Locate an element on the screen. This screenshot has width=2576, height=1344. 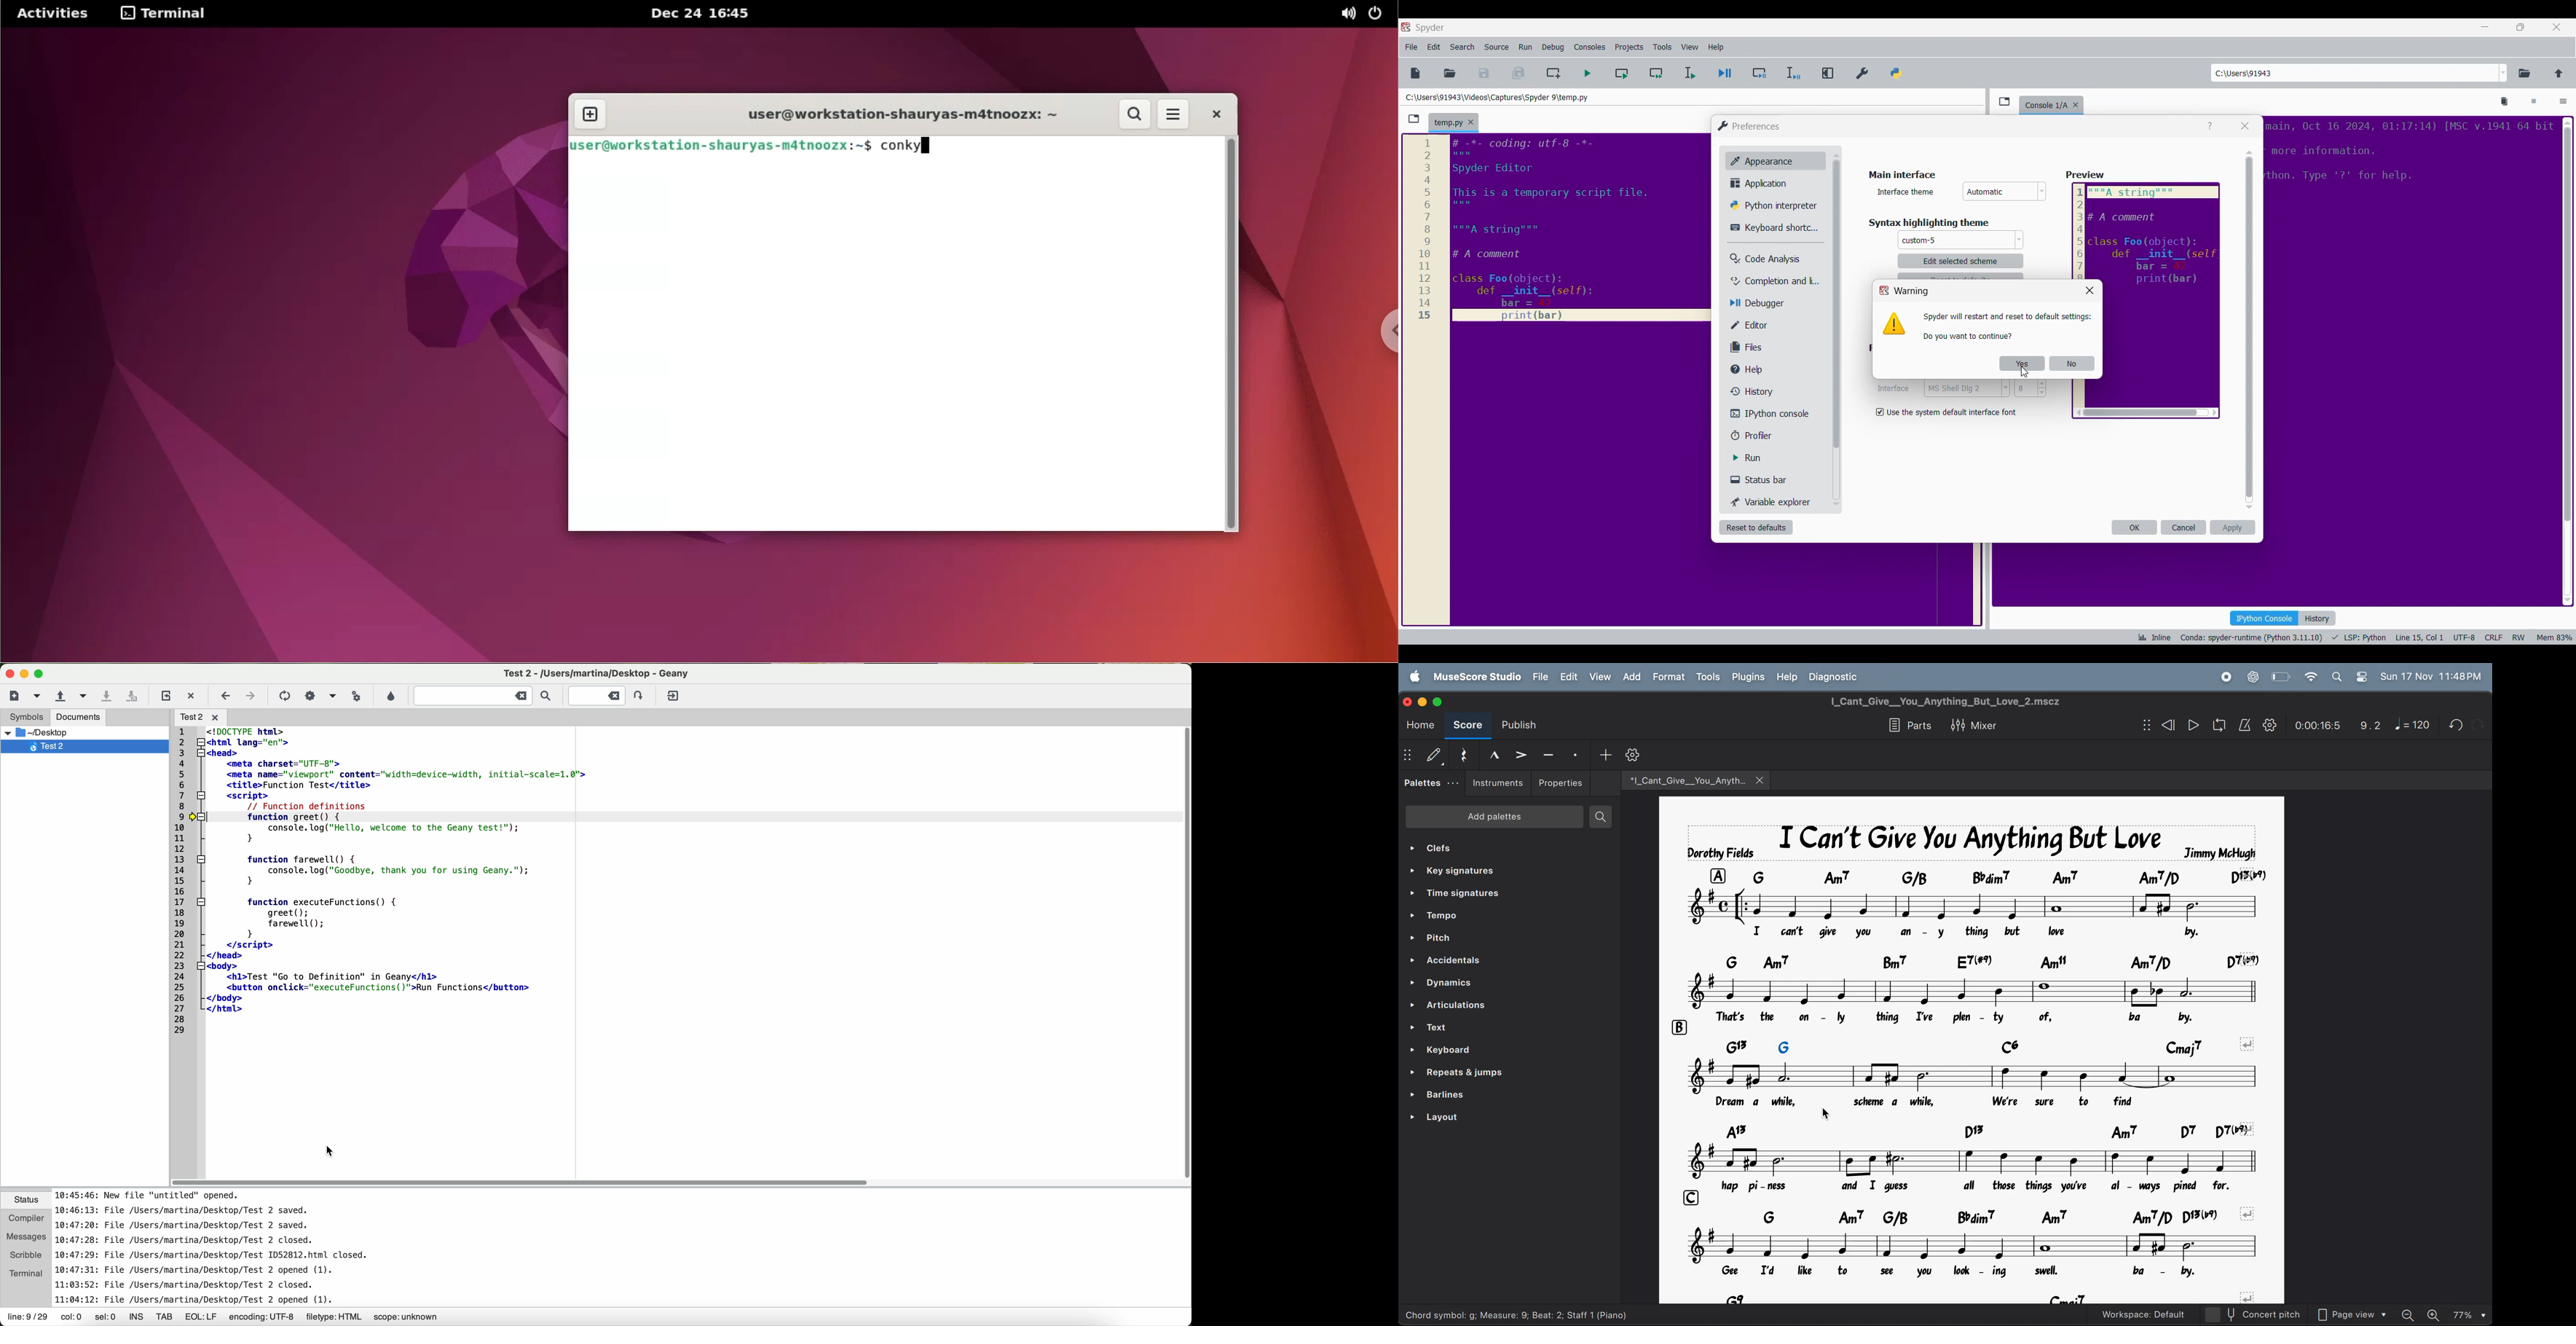
Software name is located at coordinates (1430, 28).